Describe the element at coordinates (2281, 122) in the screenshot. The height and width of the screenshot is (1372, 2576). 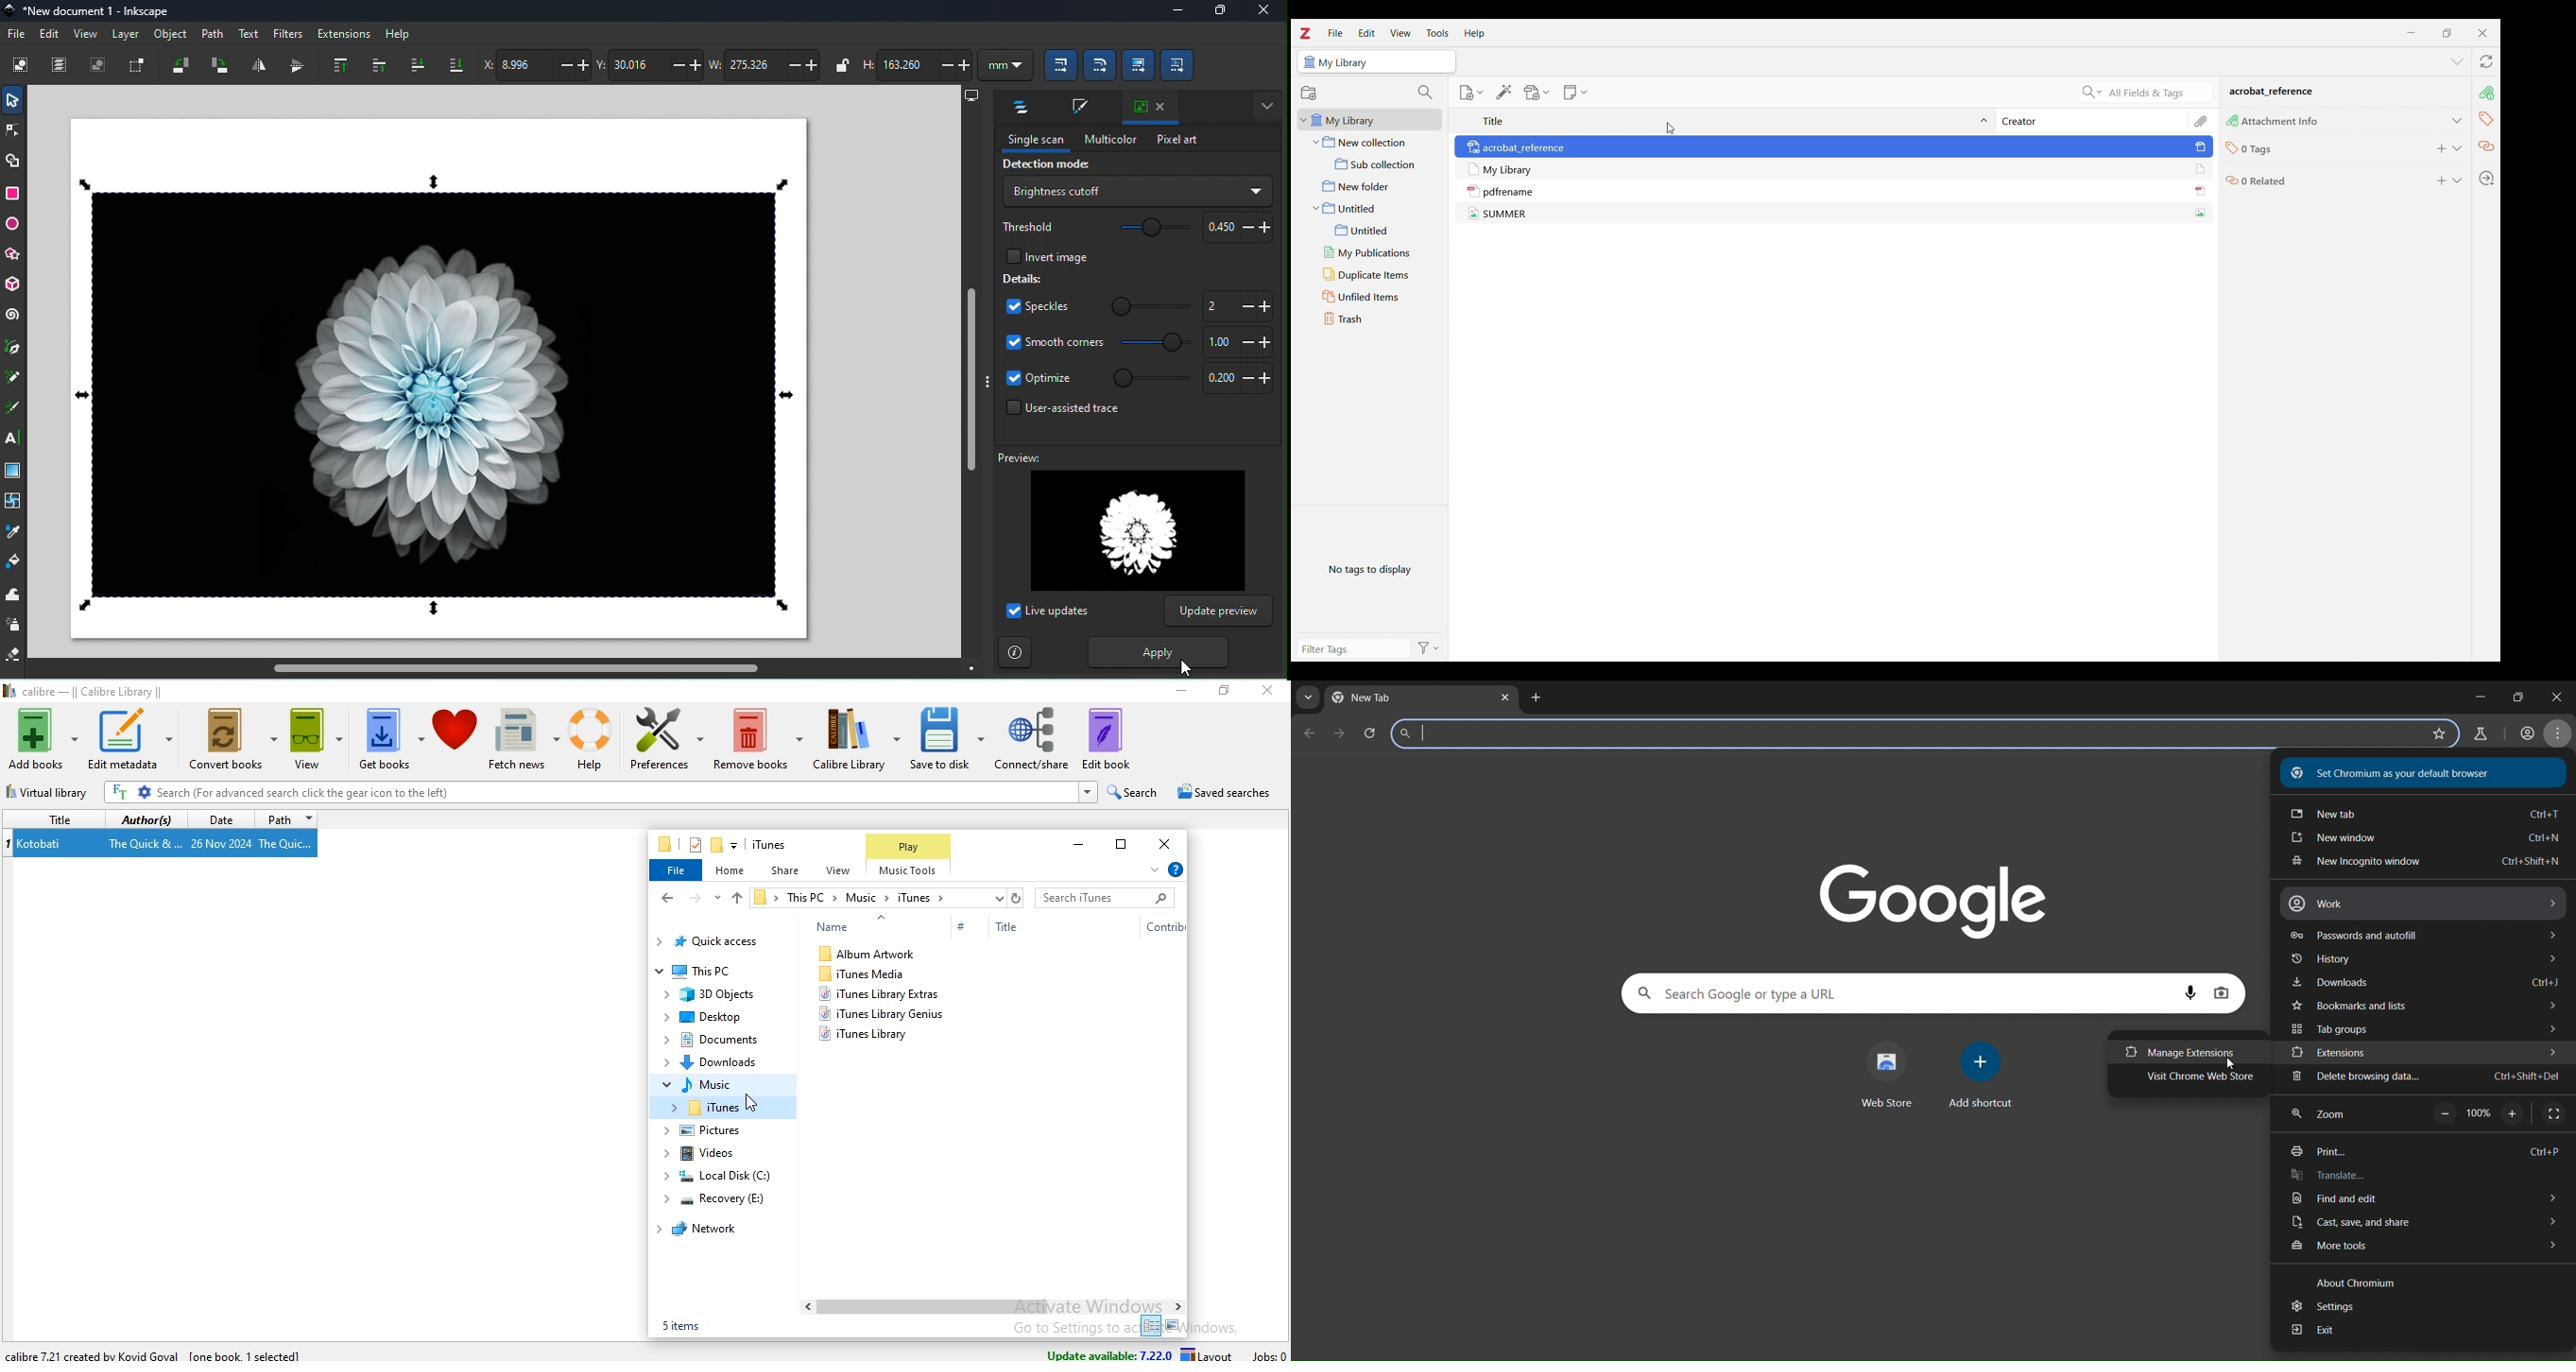
I see `Attachment Info` at that location.